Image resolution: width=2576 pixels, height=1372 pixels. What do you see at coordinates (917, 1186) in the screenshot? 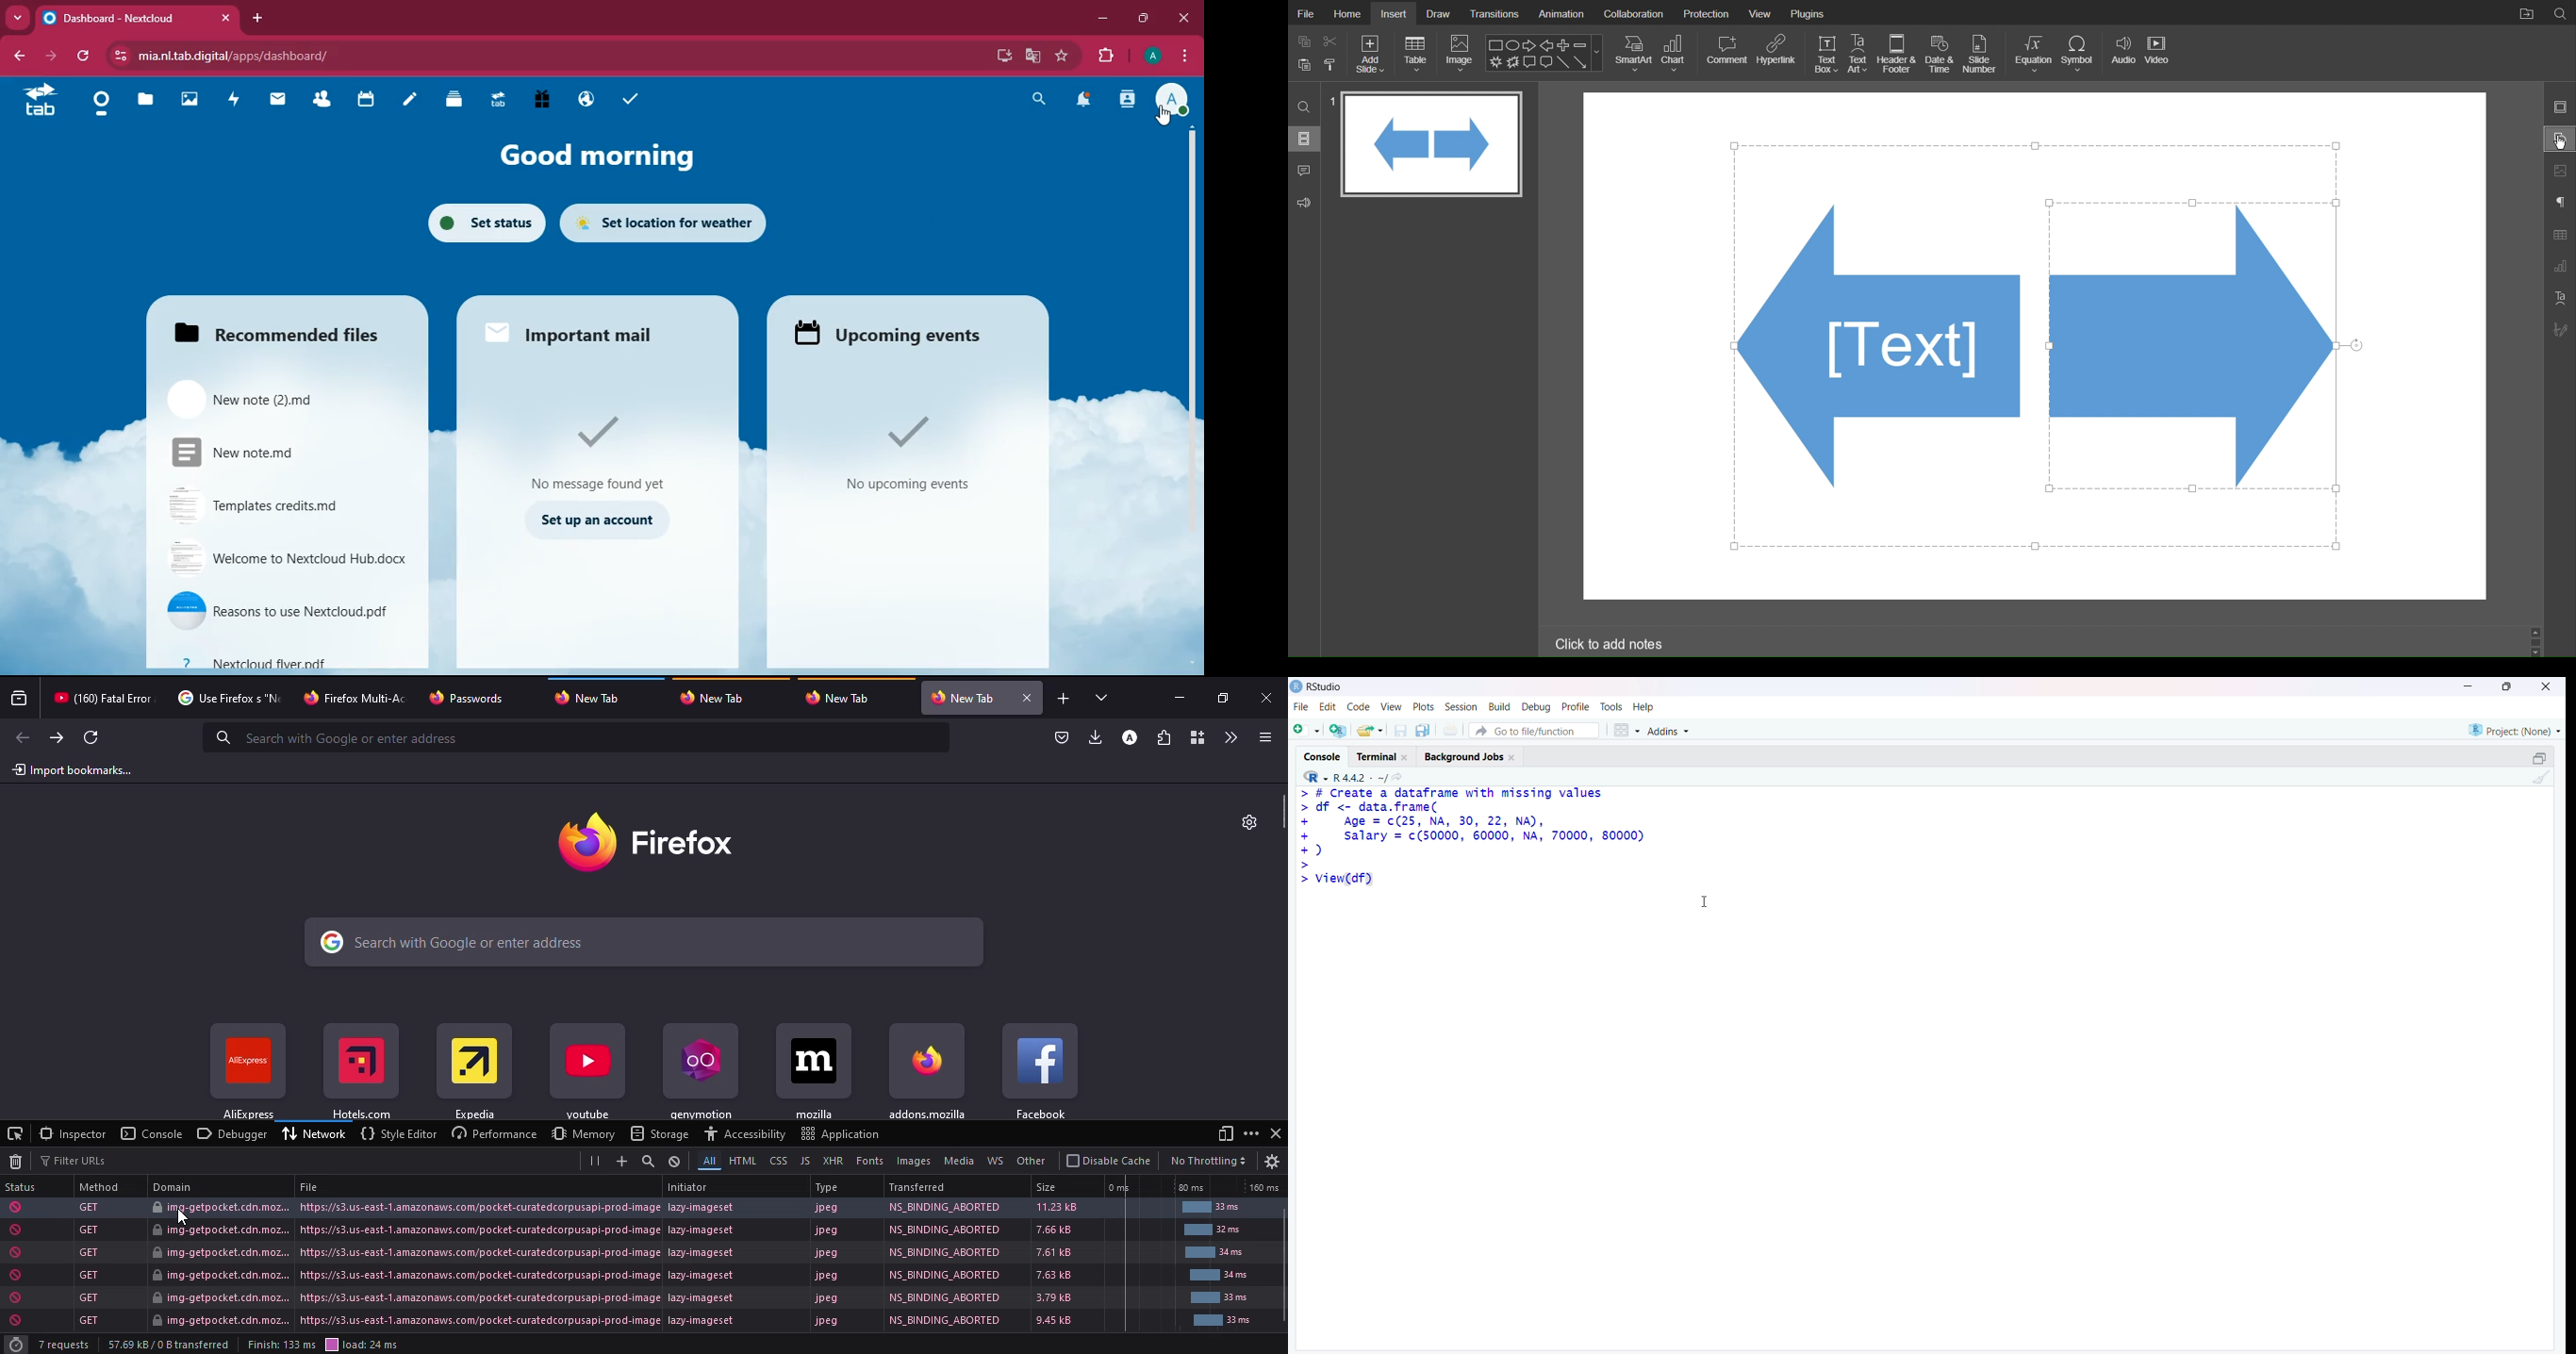
I see `transferred` at bounding box center [917, 1186].